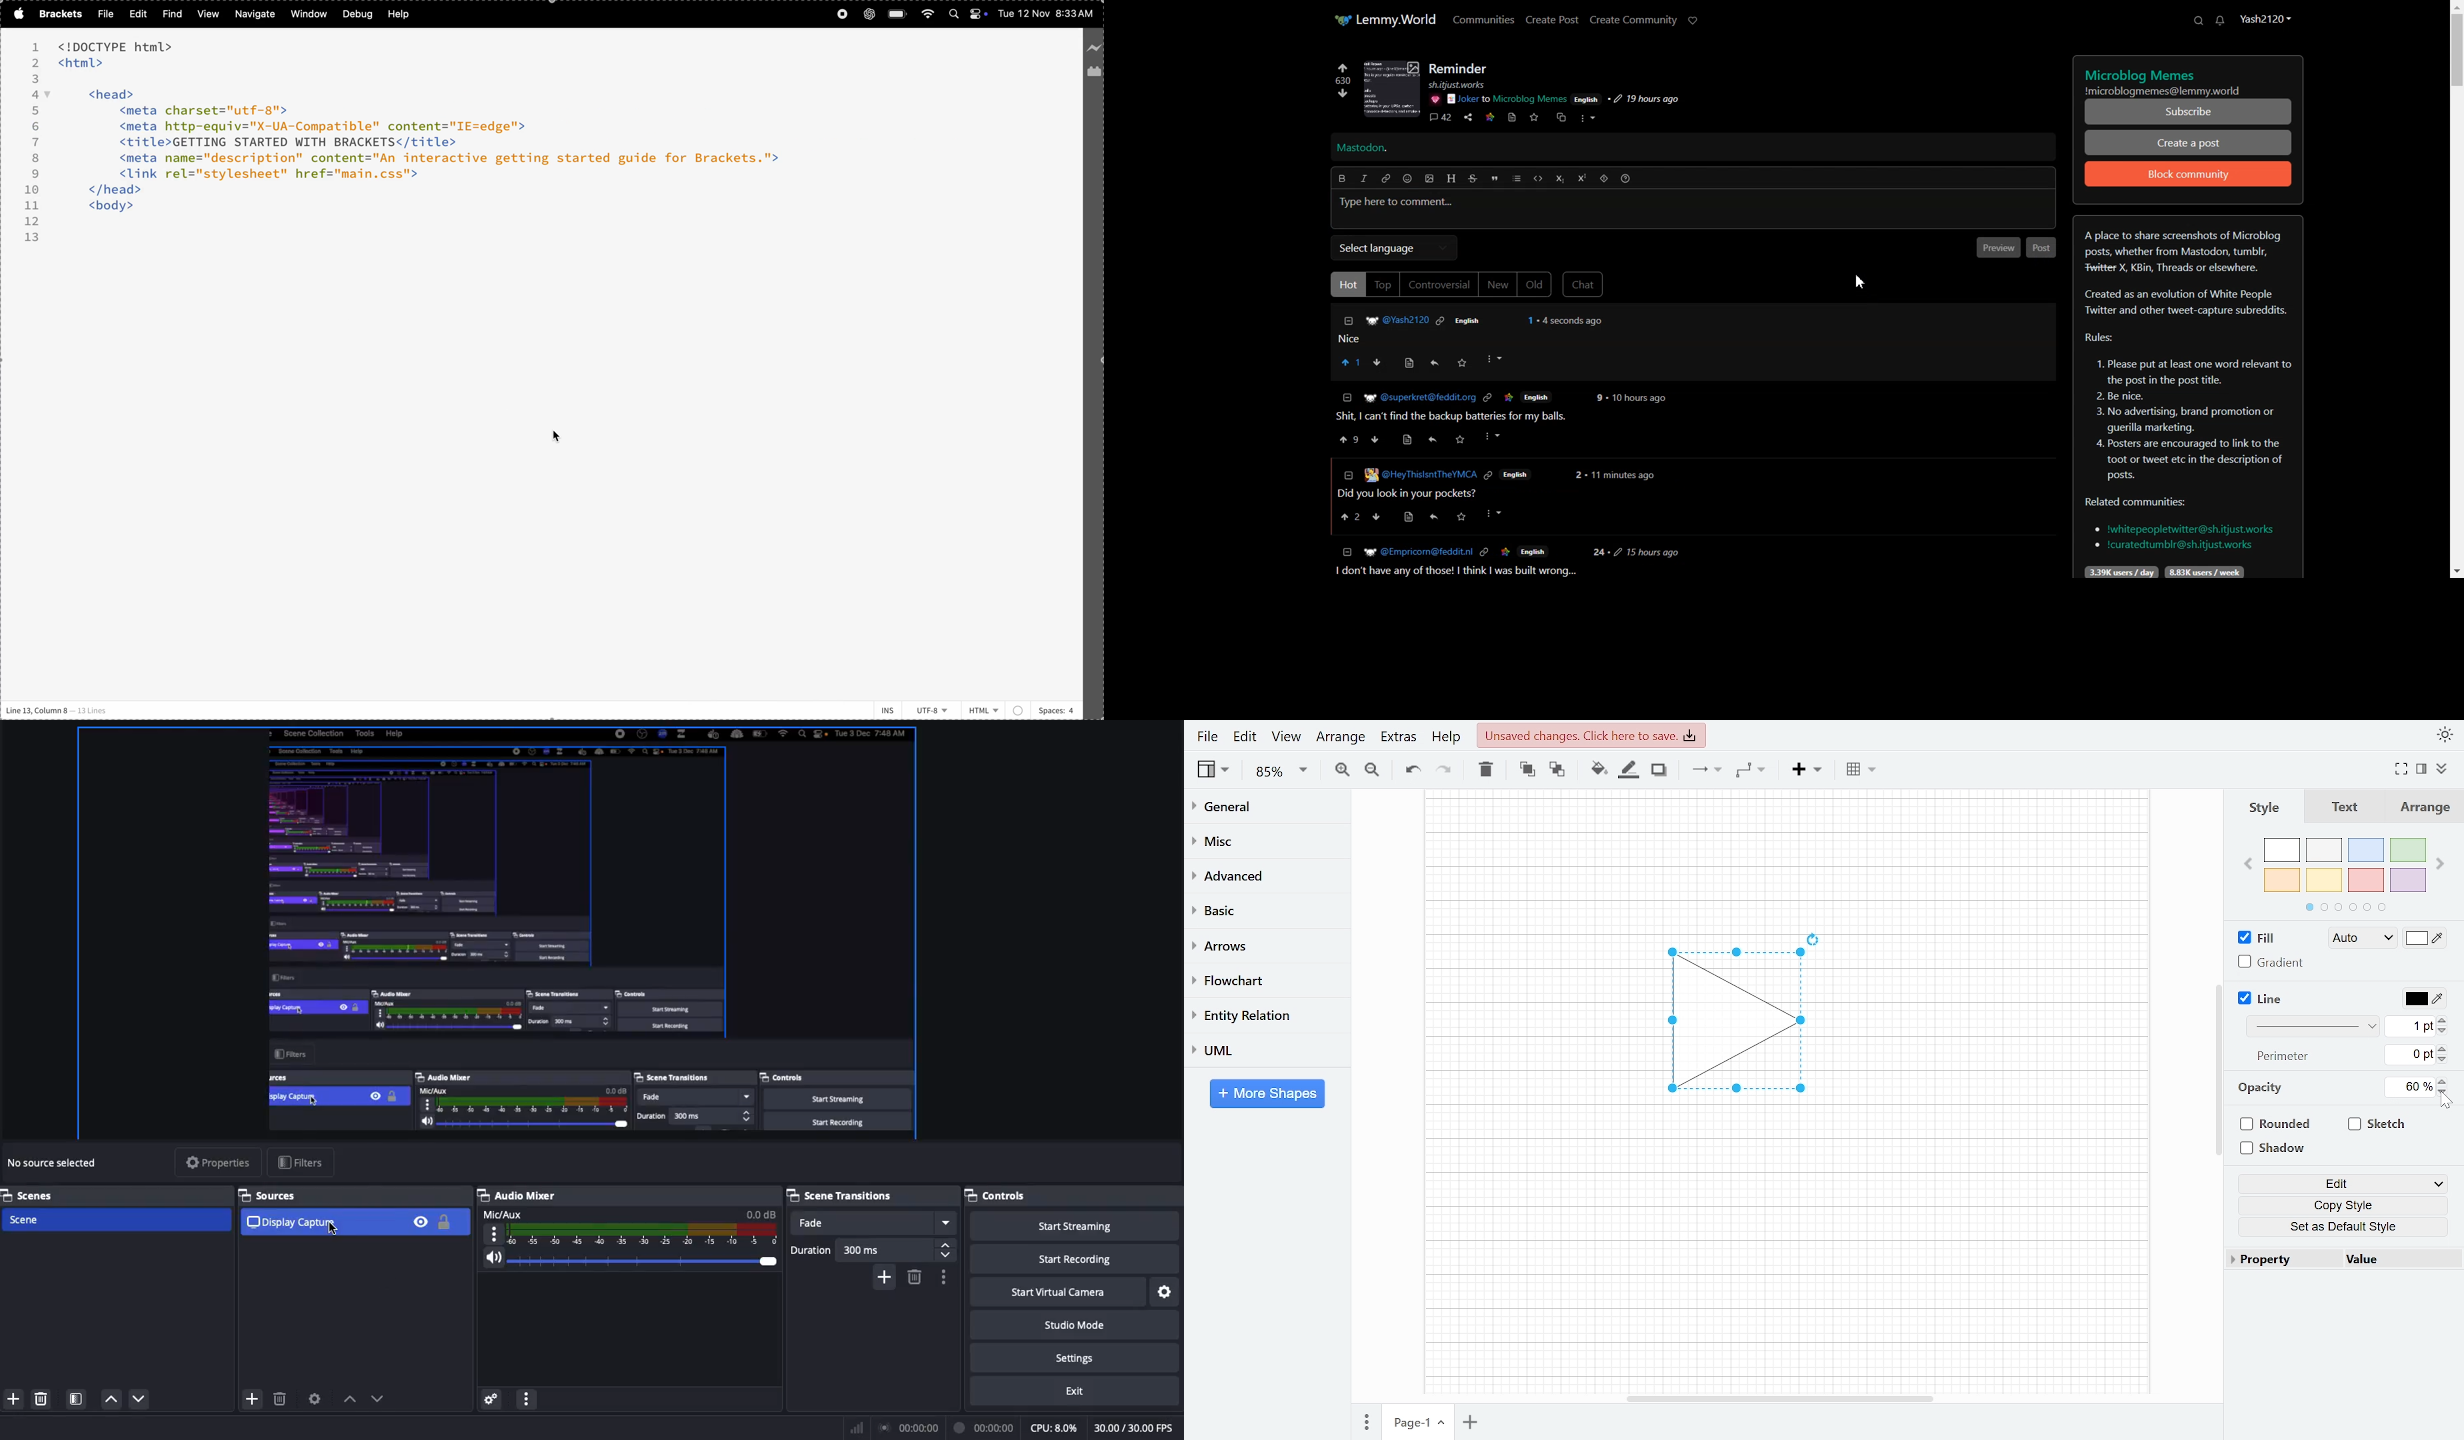 This screenshot has height=1456, width=2464. Describe the element at coordinates (873, 1223) in the screenshot. I see `Fade` at that location.